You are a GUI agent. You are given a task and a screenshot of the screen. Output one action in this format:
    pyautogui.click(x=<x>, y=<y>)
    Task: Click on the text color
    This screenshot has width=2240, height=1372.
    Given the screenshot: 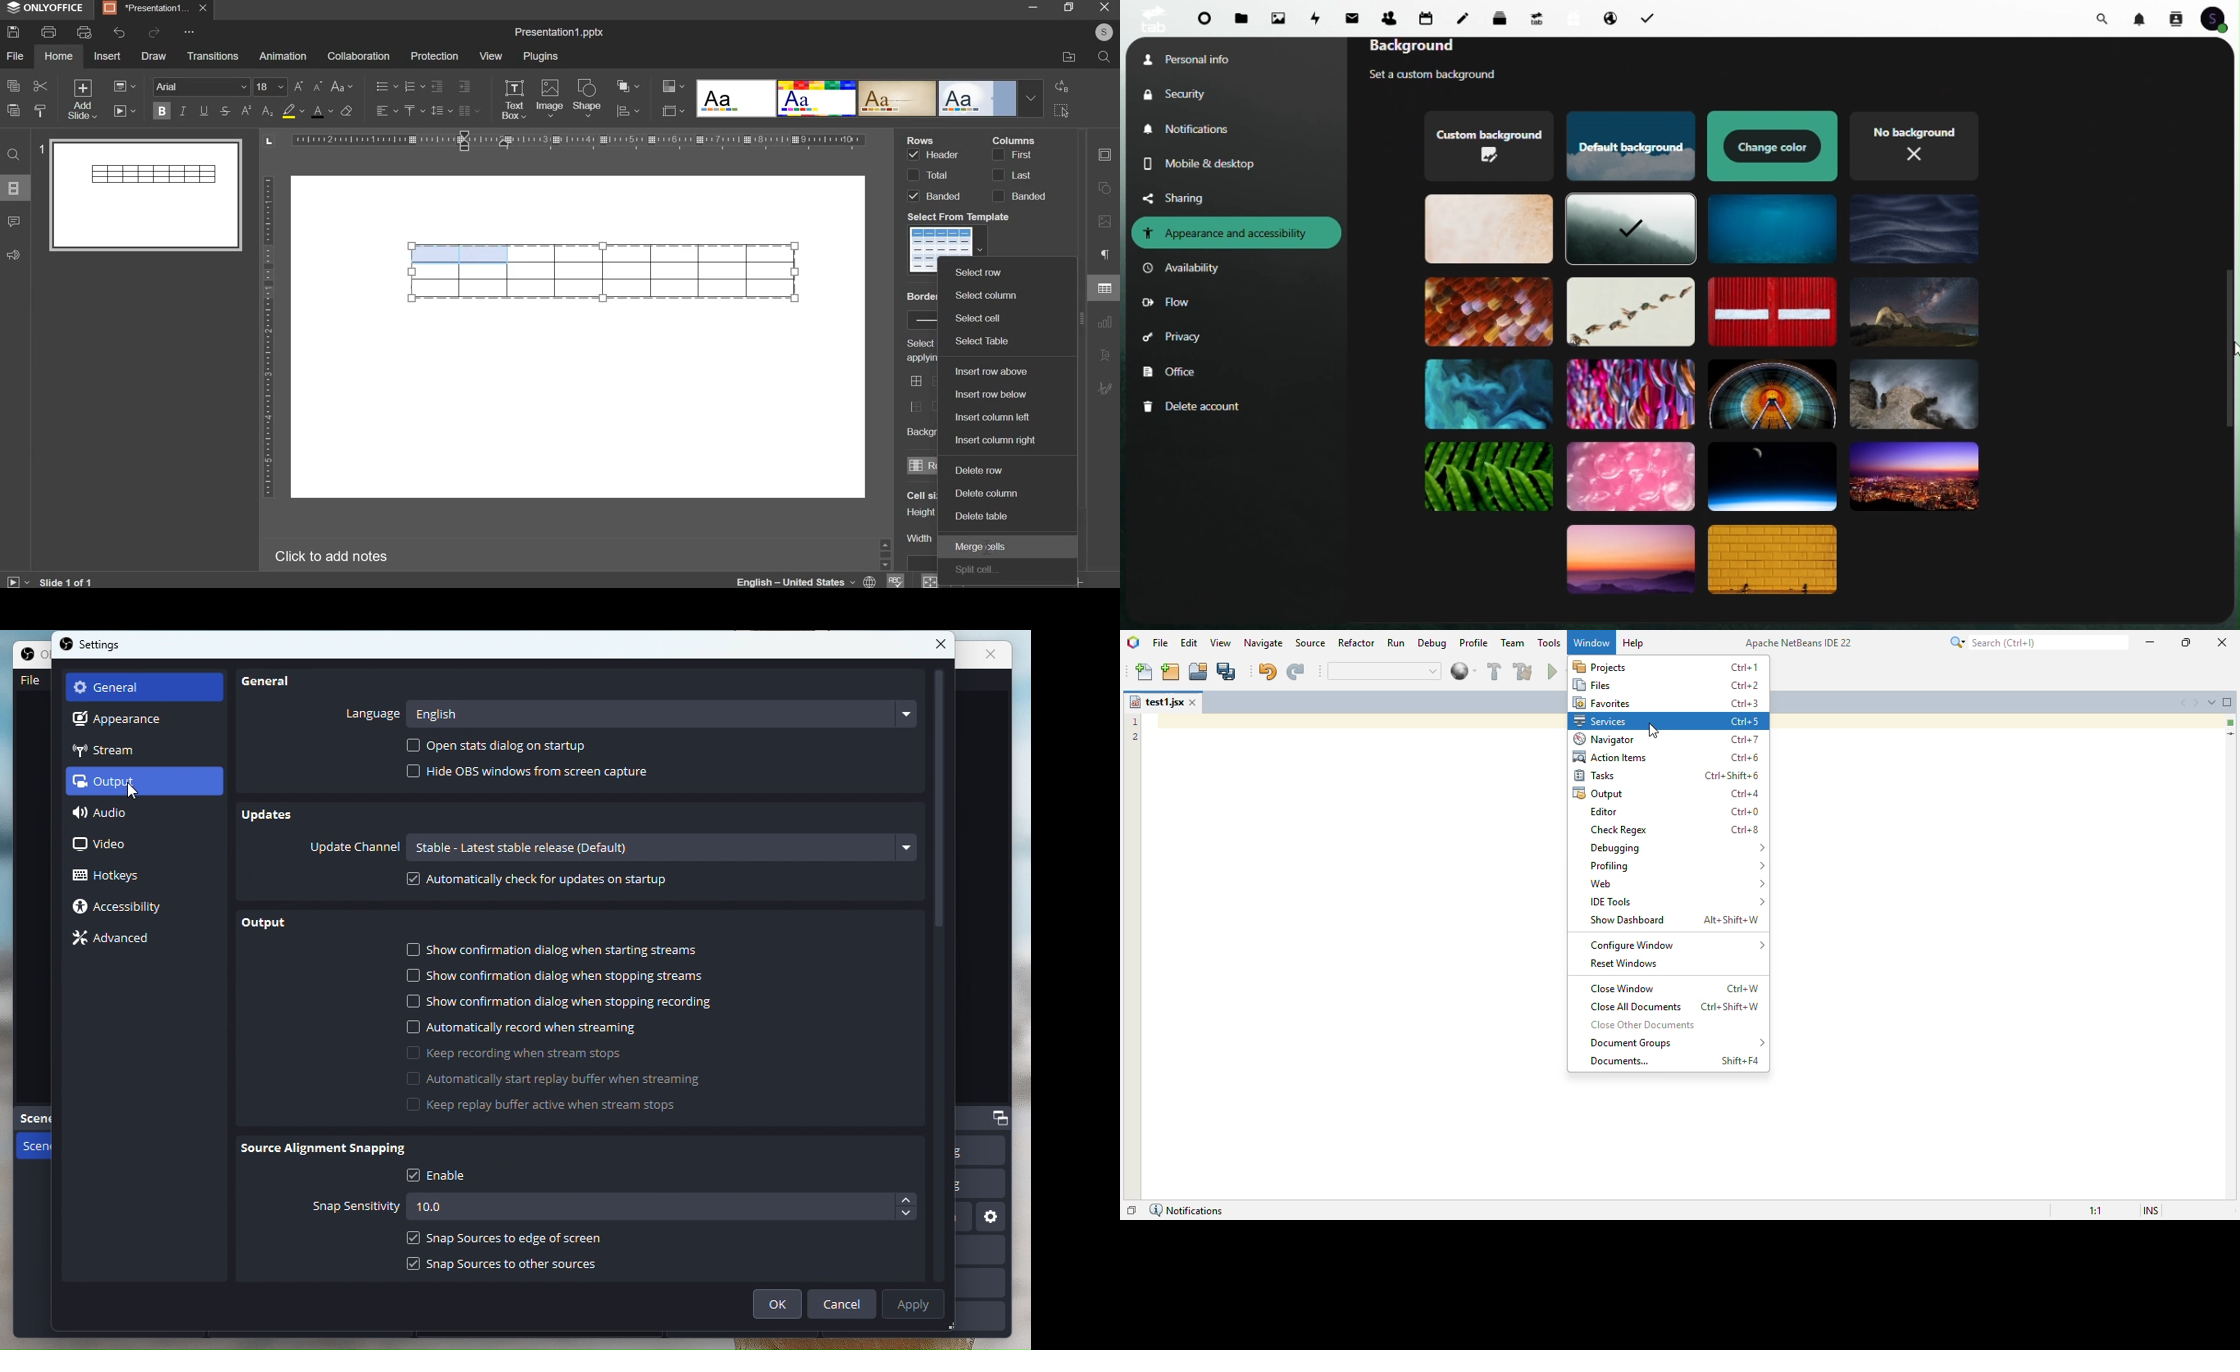 What is the action you would take?
    pyautogui.click(x=321, y=111)
    